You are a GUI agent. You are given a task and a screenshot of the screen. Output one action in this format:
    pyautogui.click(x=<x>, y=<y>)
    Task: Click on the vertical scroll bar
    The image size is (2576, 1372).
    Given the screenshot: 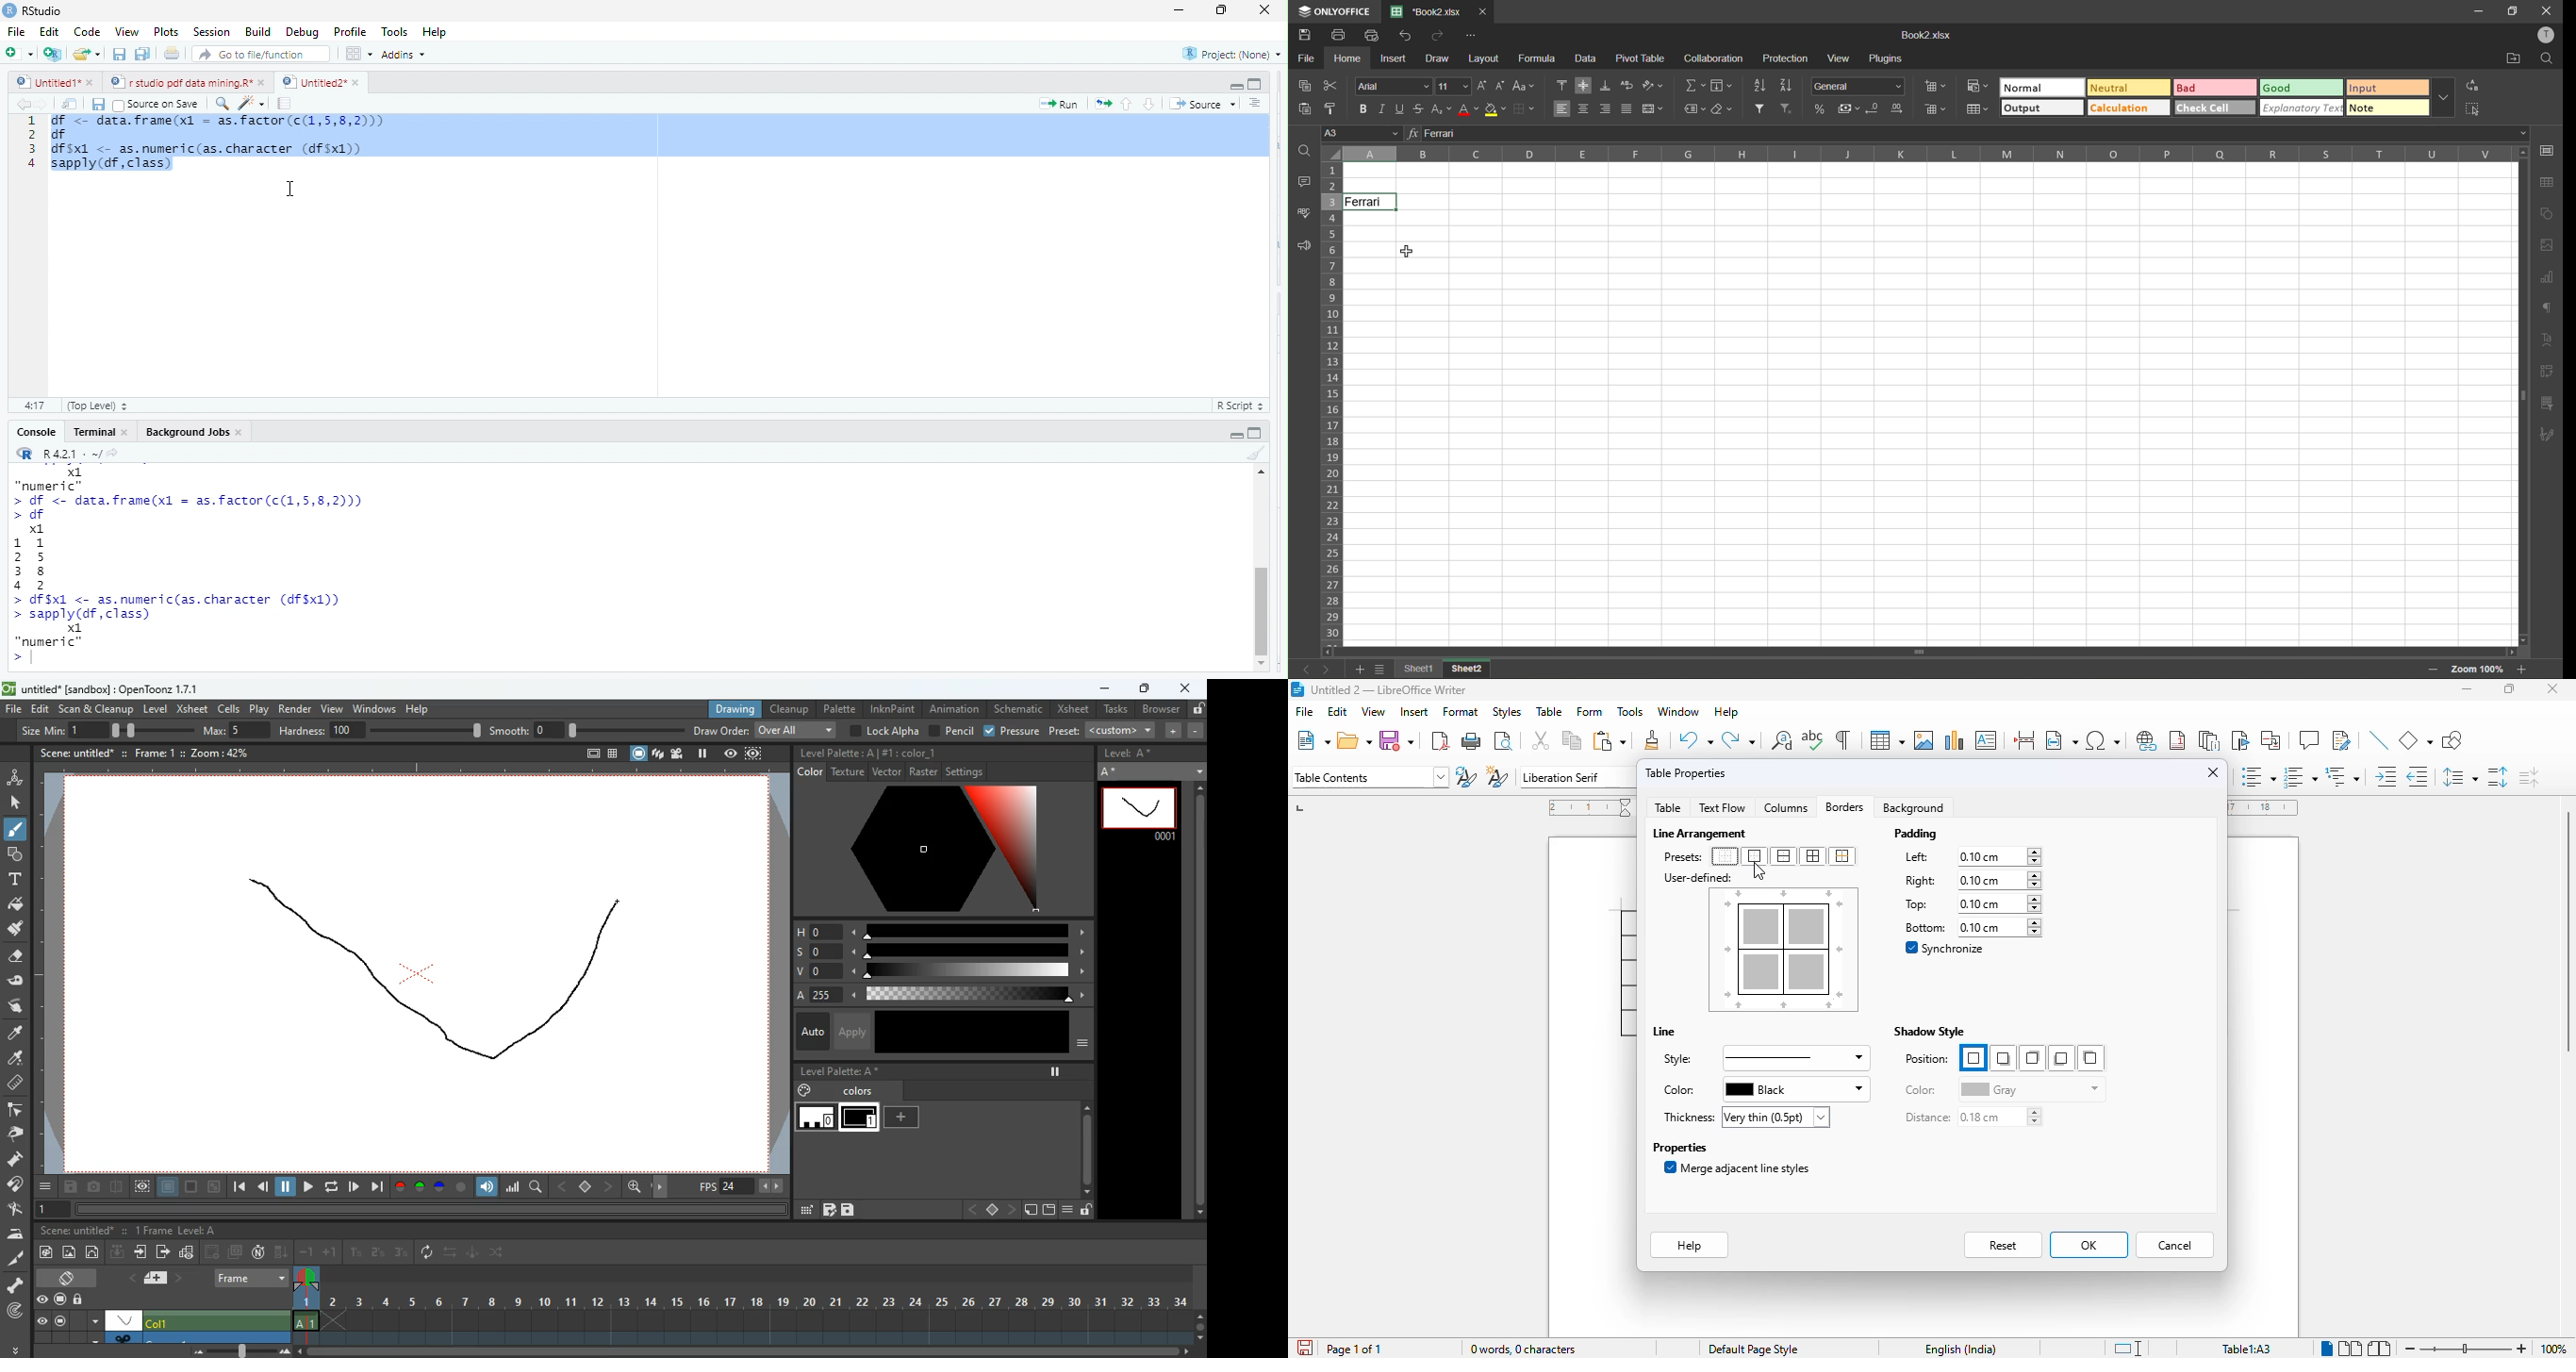 What is the action you would take?
    pyautogui.click(x=1263, y=567)
    